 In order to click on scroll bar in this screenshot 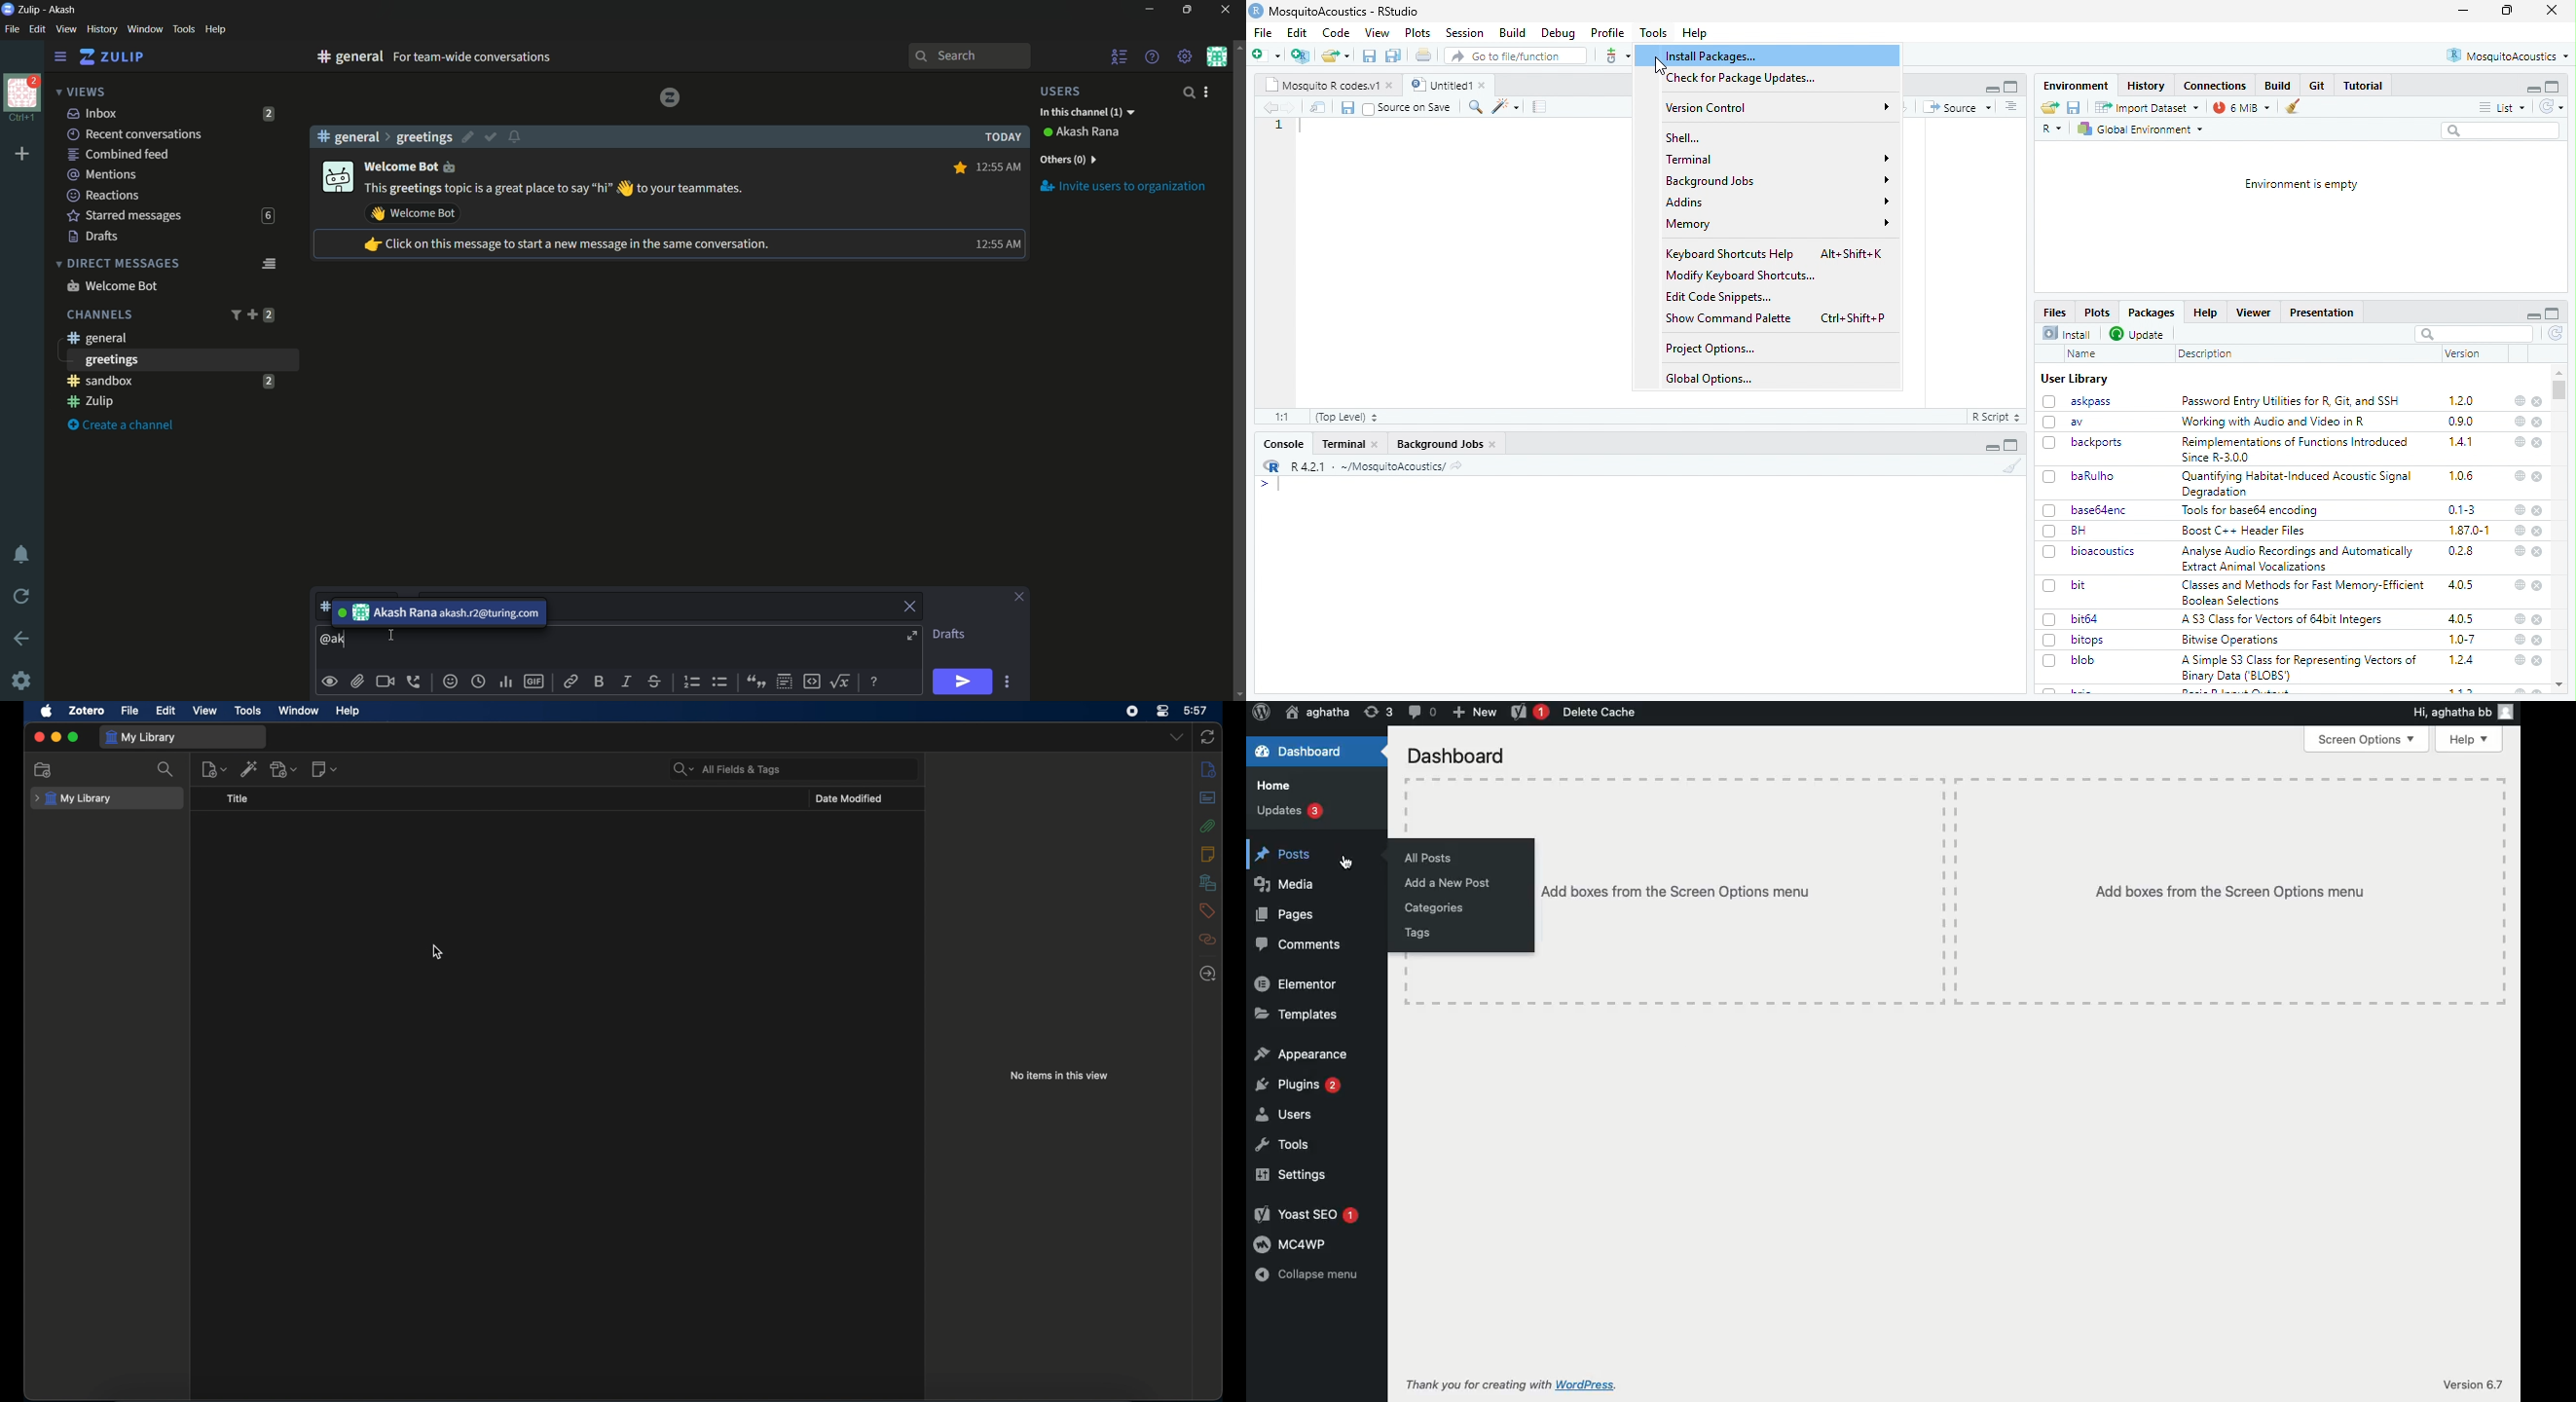, I will do `click(2558, 390)`.